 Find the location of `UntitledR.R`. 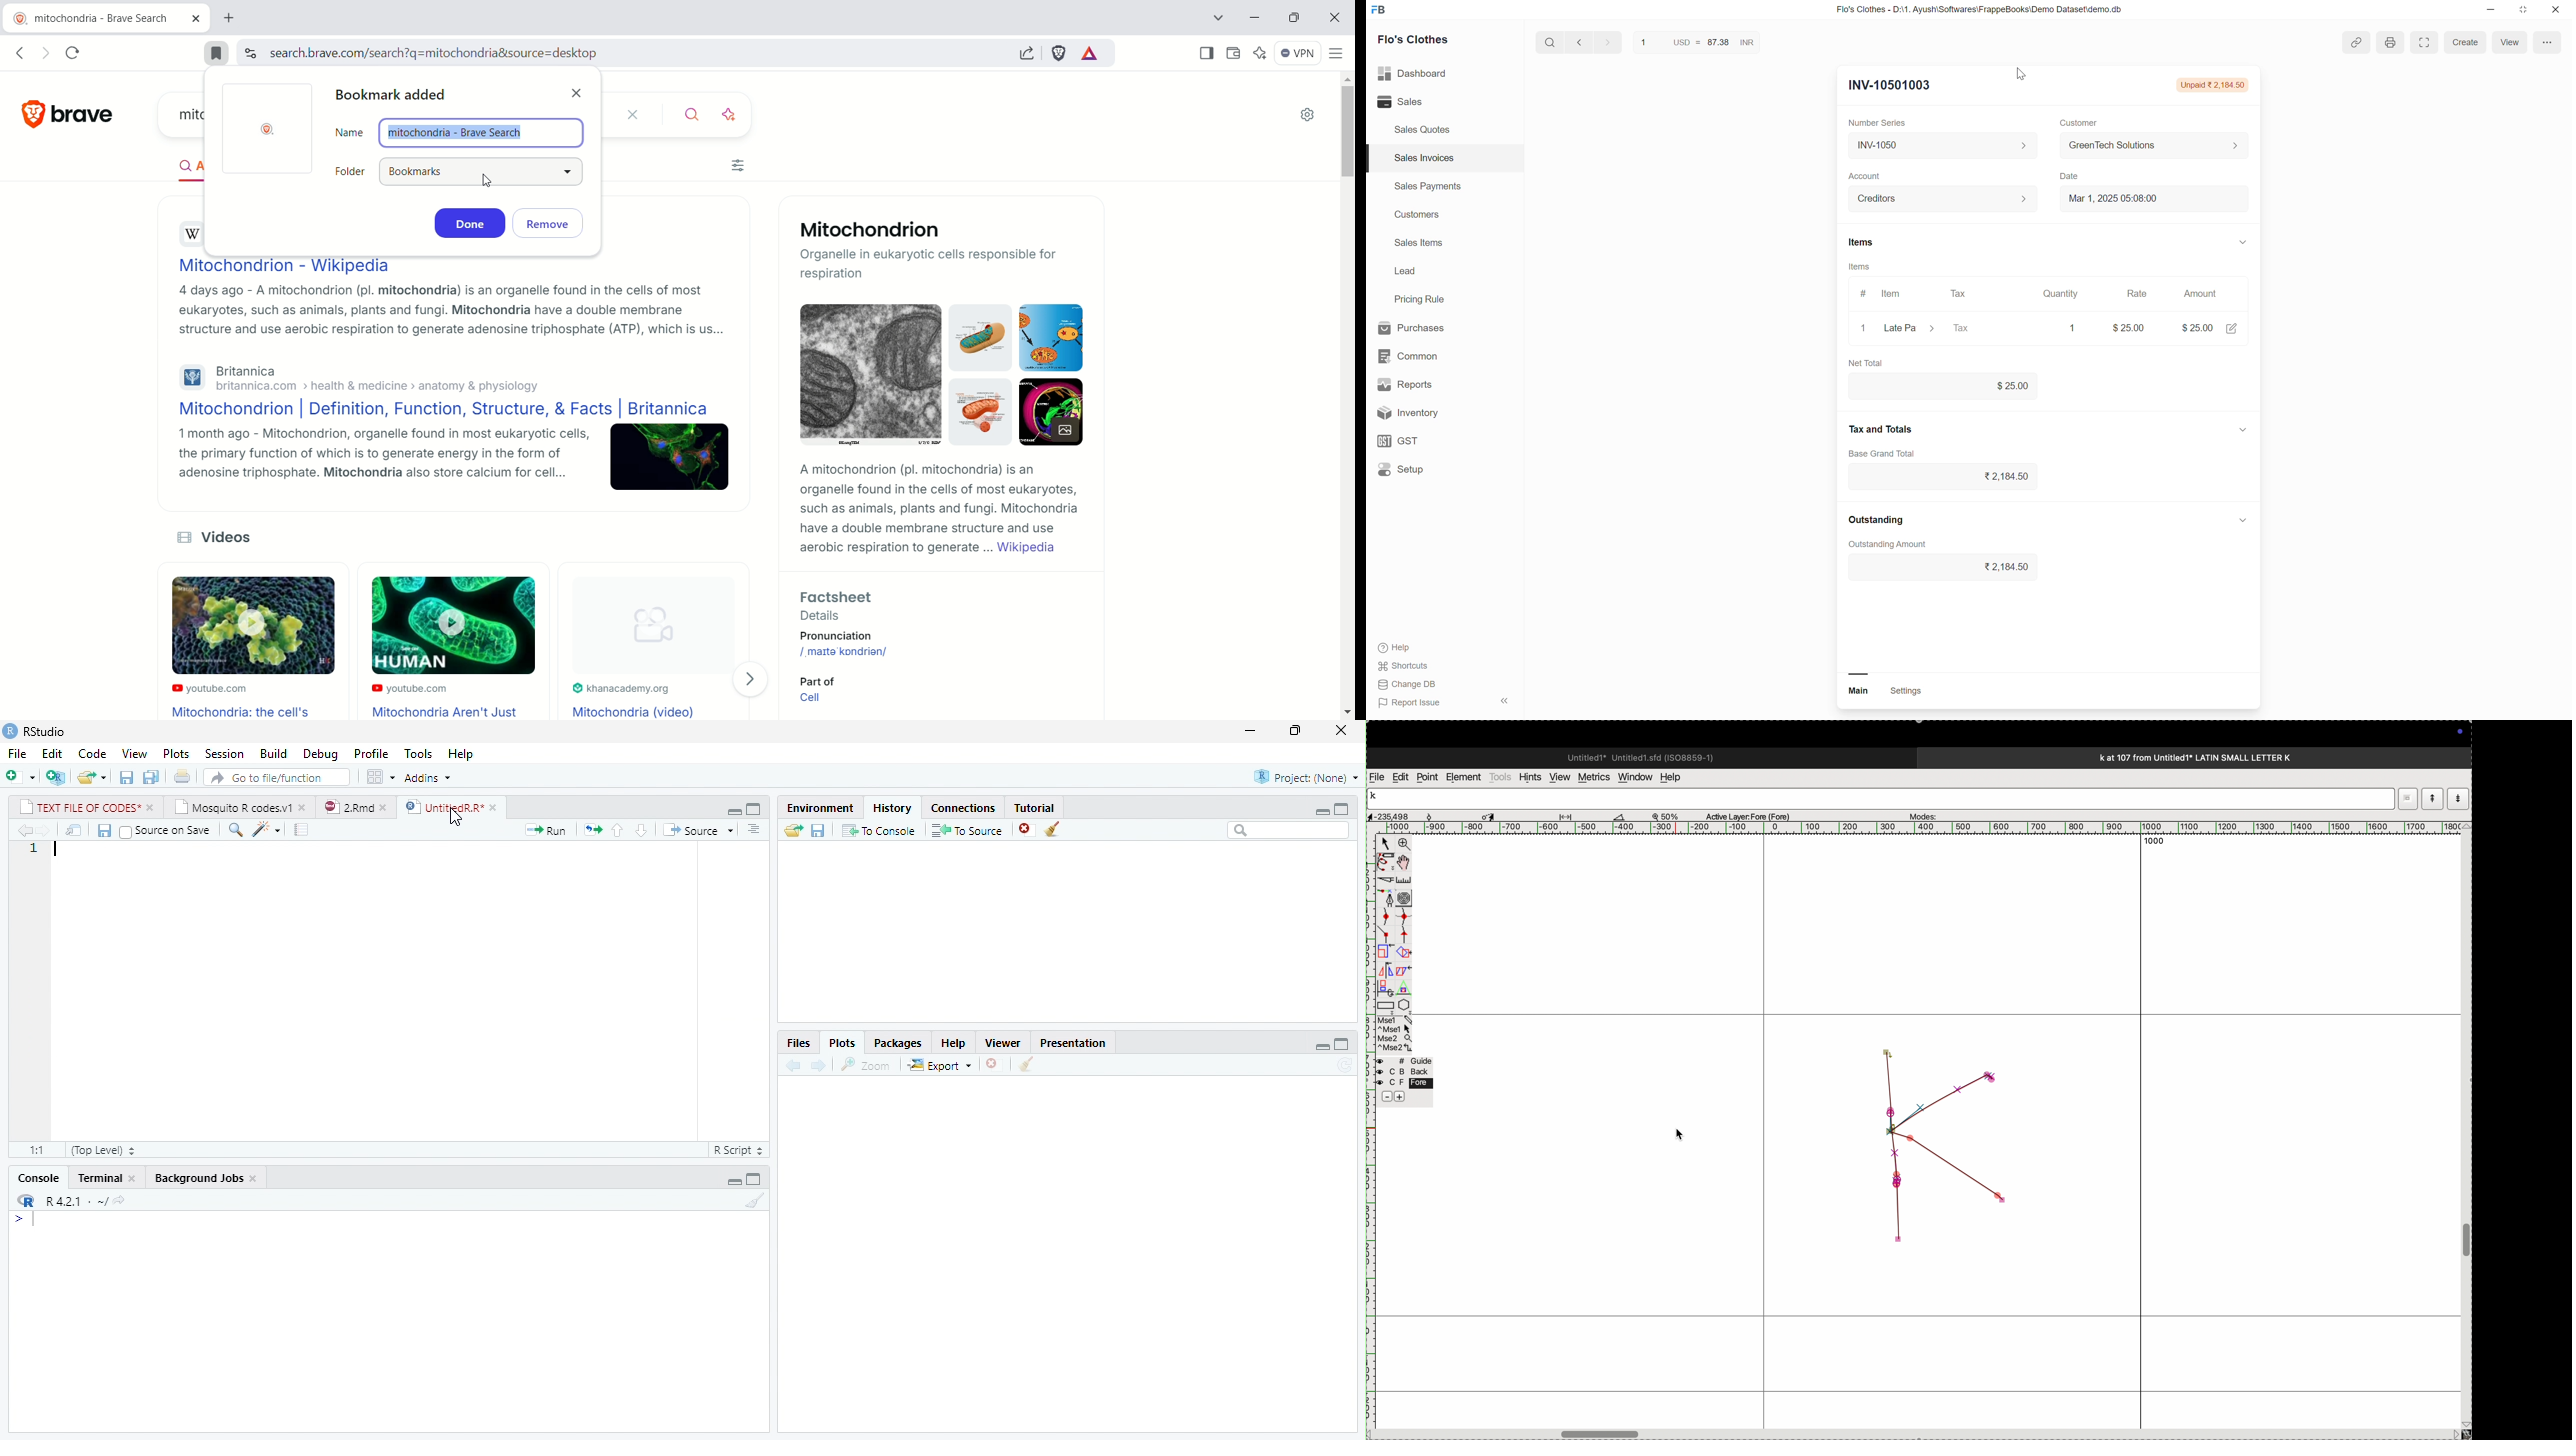

UntitledR.R is located at coordinates (443, 806).